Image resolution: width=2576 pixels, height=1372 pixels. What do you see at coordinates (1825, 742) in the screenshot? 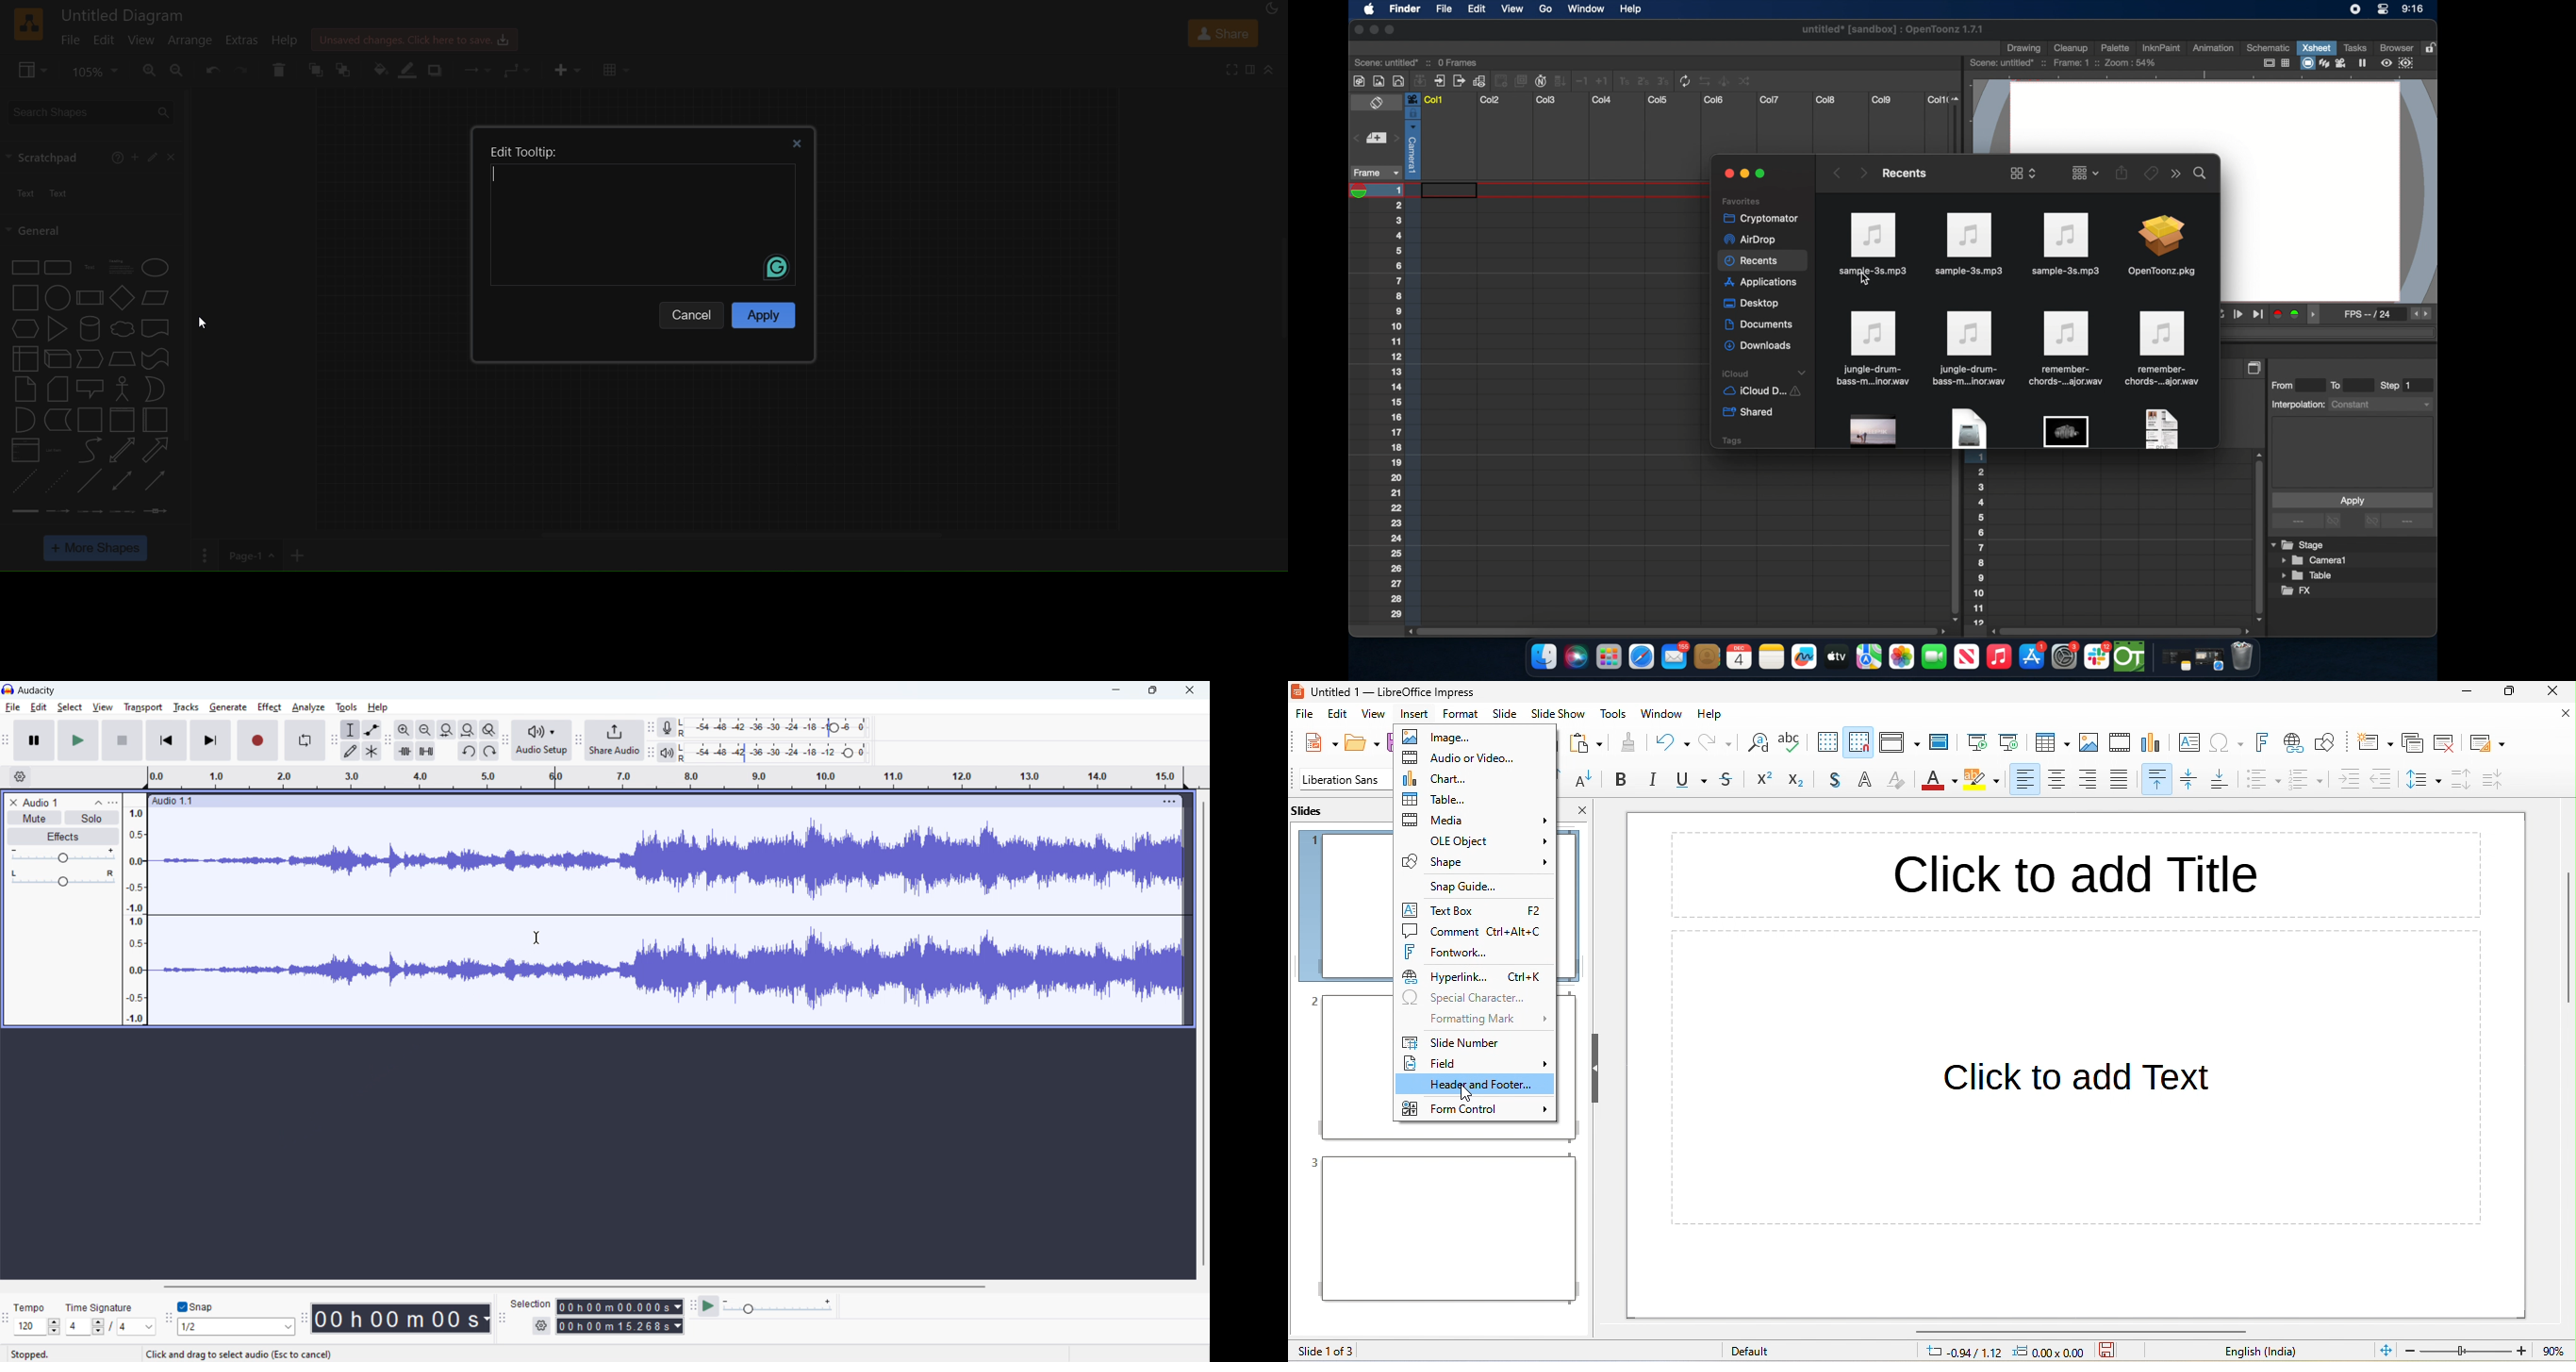
I see `display grid` at bounding box center [1825, 742].